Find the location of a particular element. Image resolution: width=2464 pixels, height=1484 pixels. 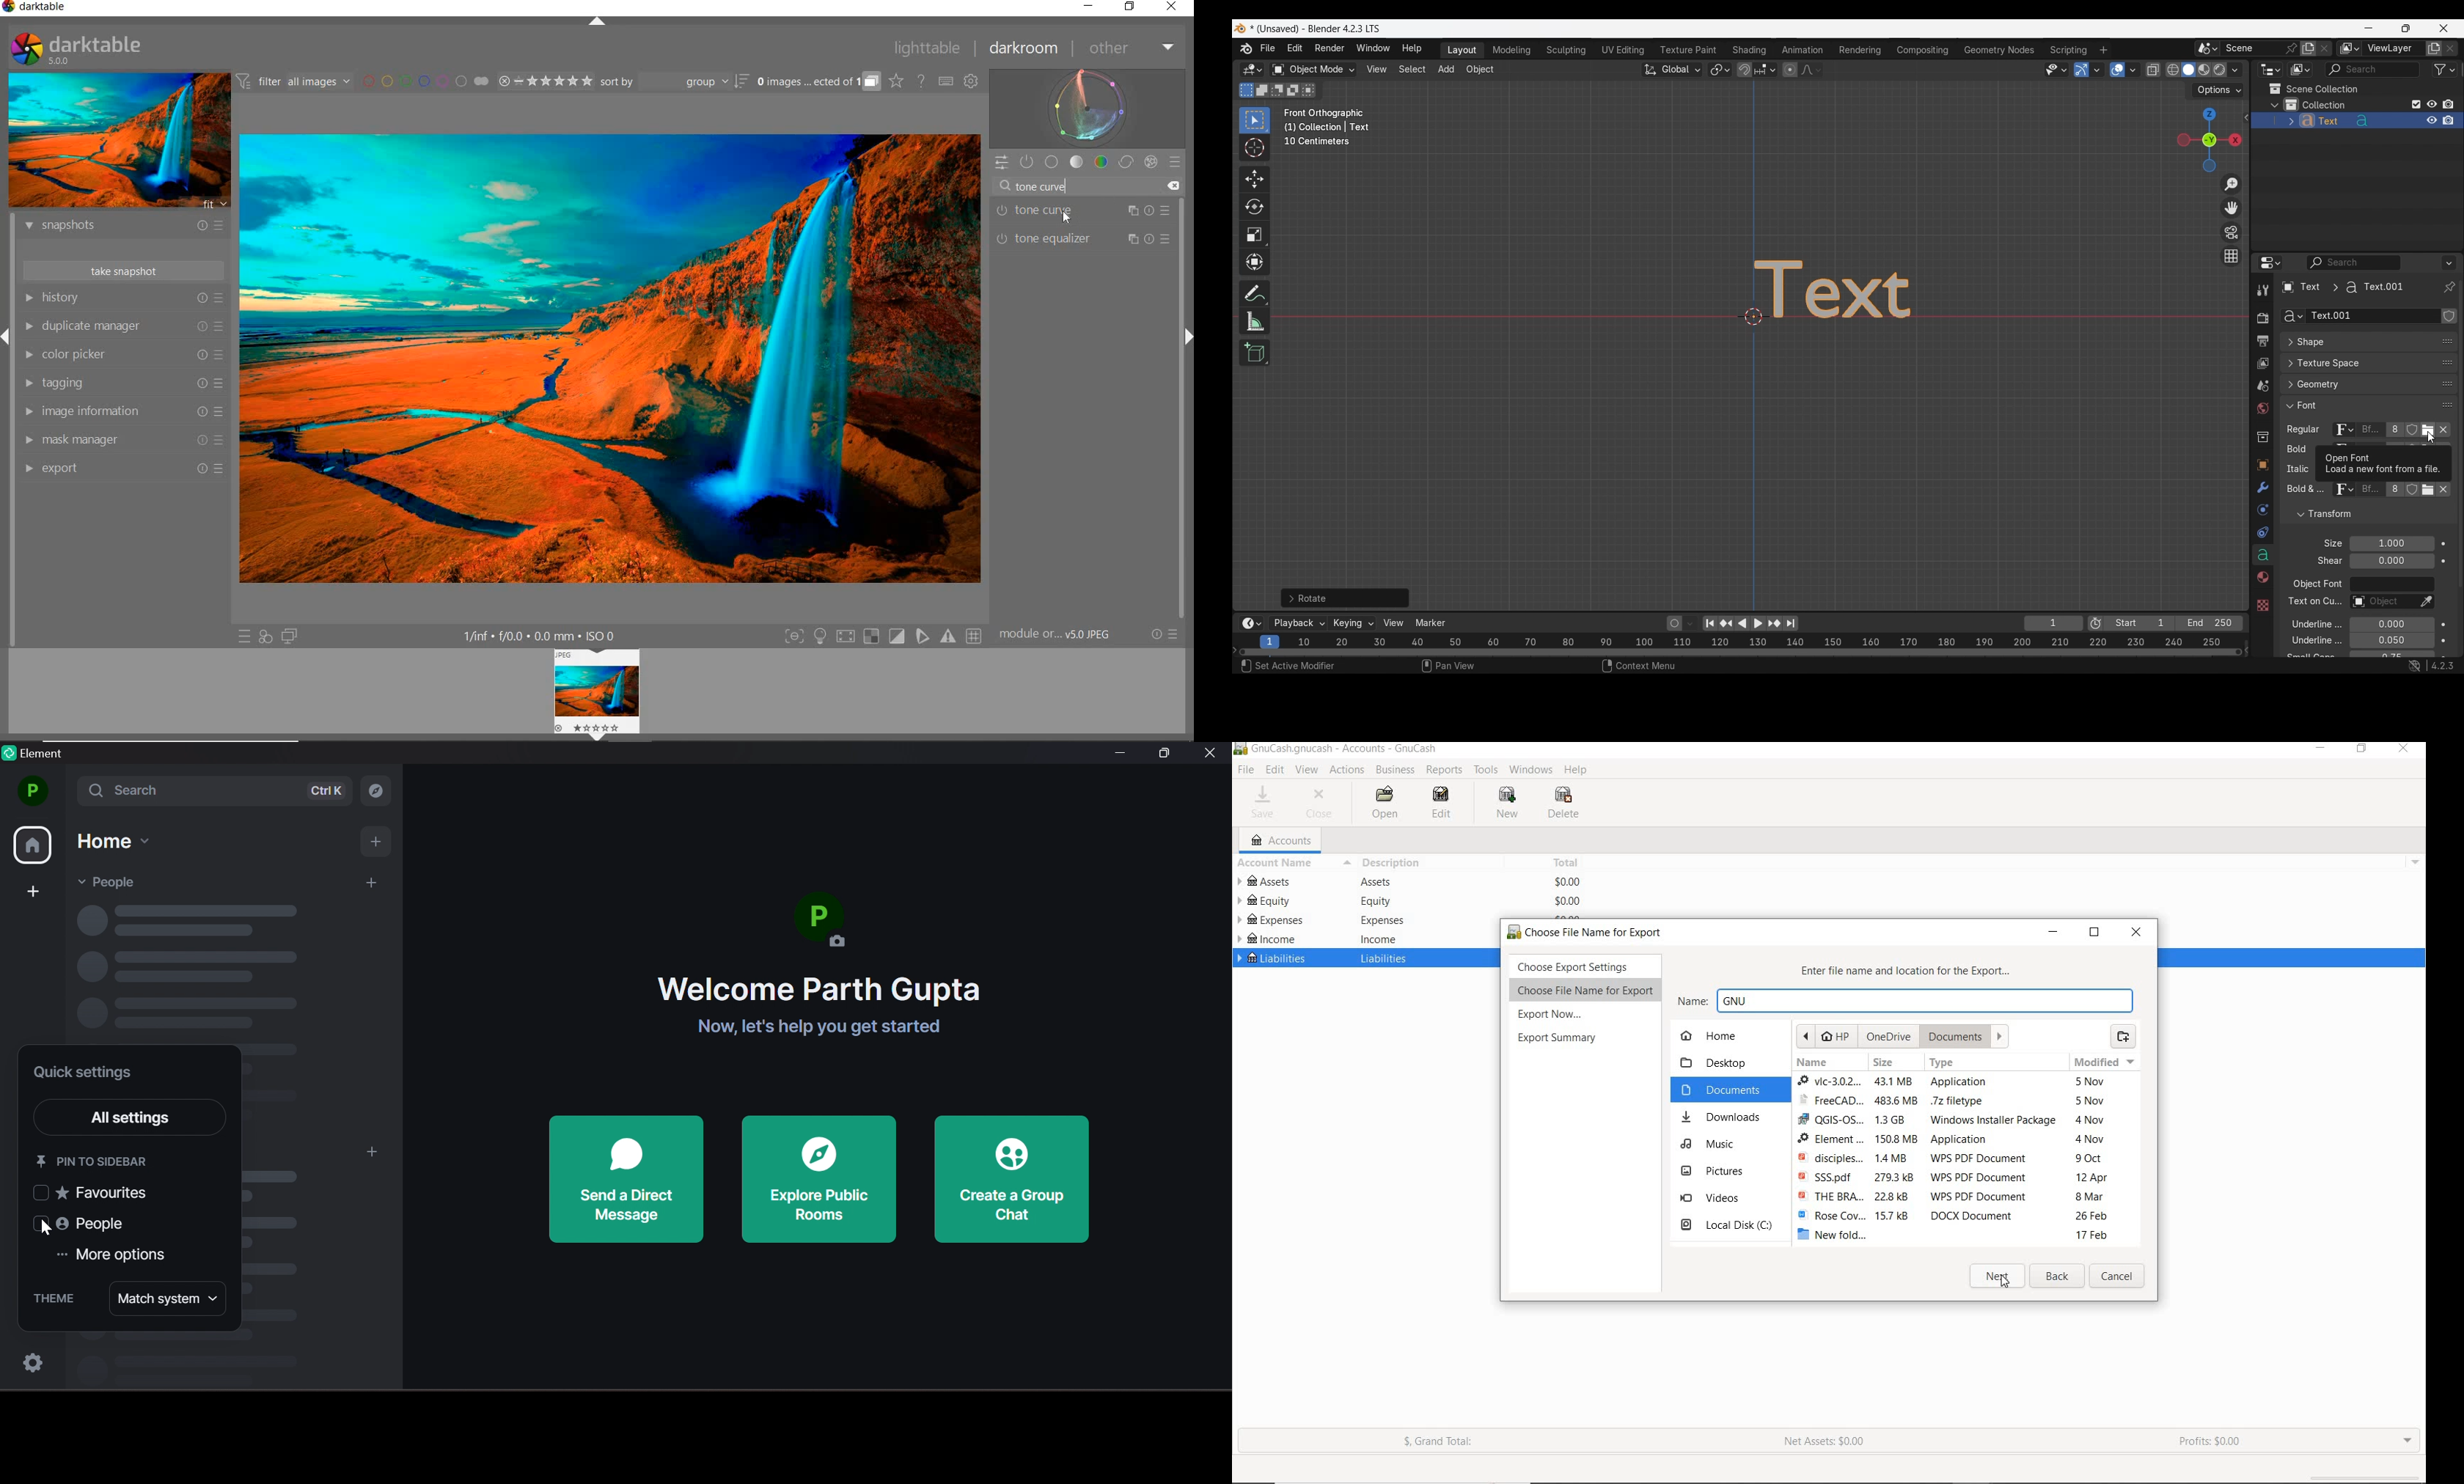

Annotate is located at coordinates (1254, 294).